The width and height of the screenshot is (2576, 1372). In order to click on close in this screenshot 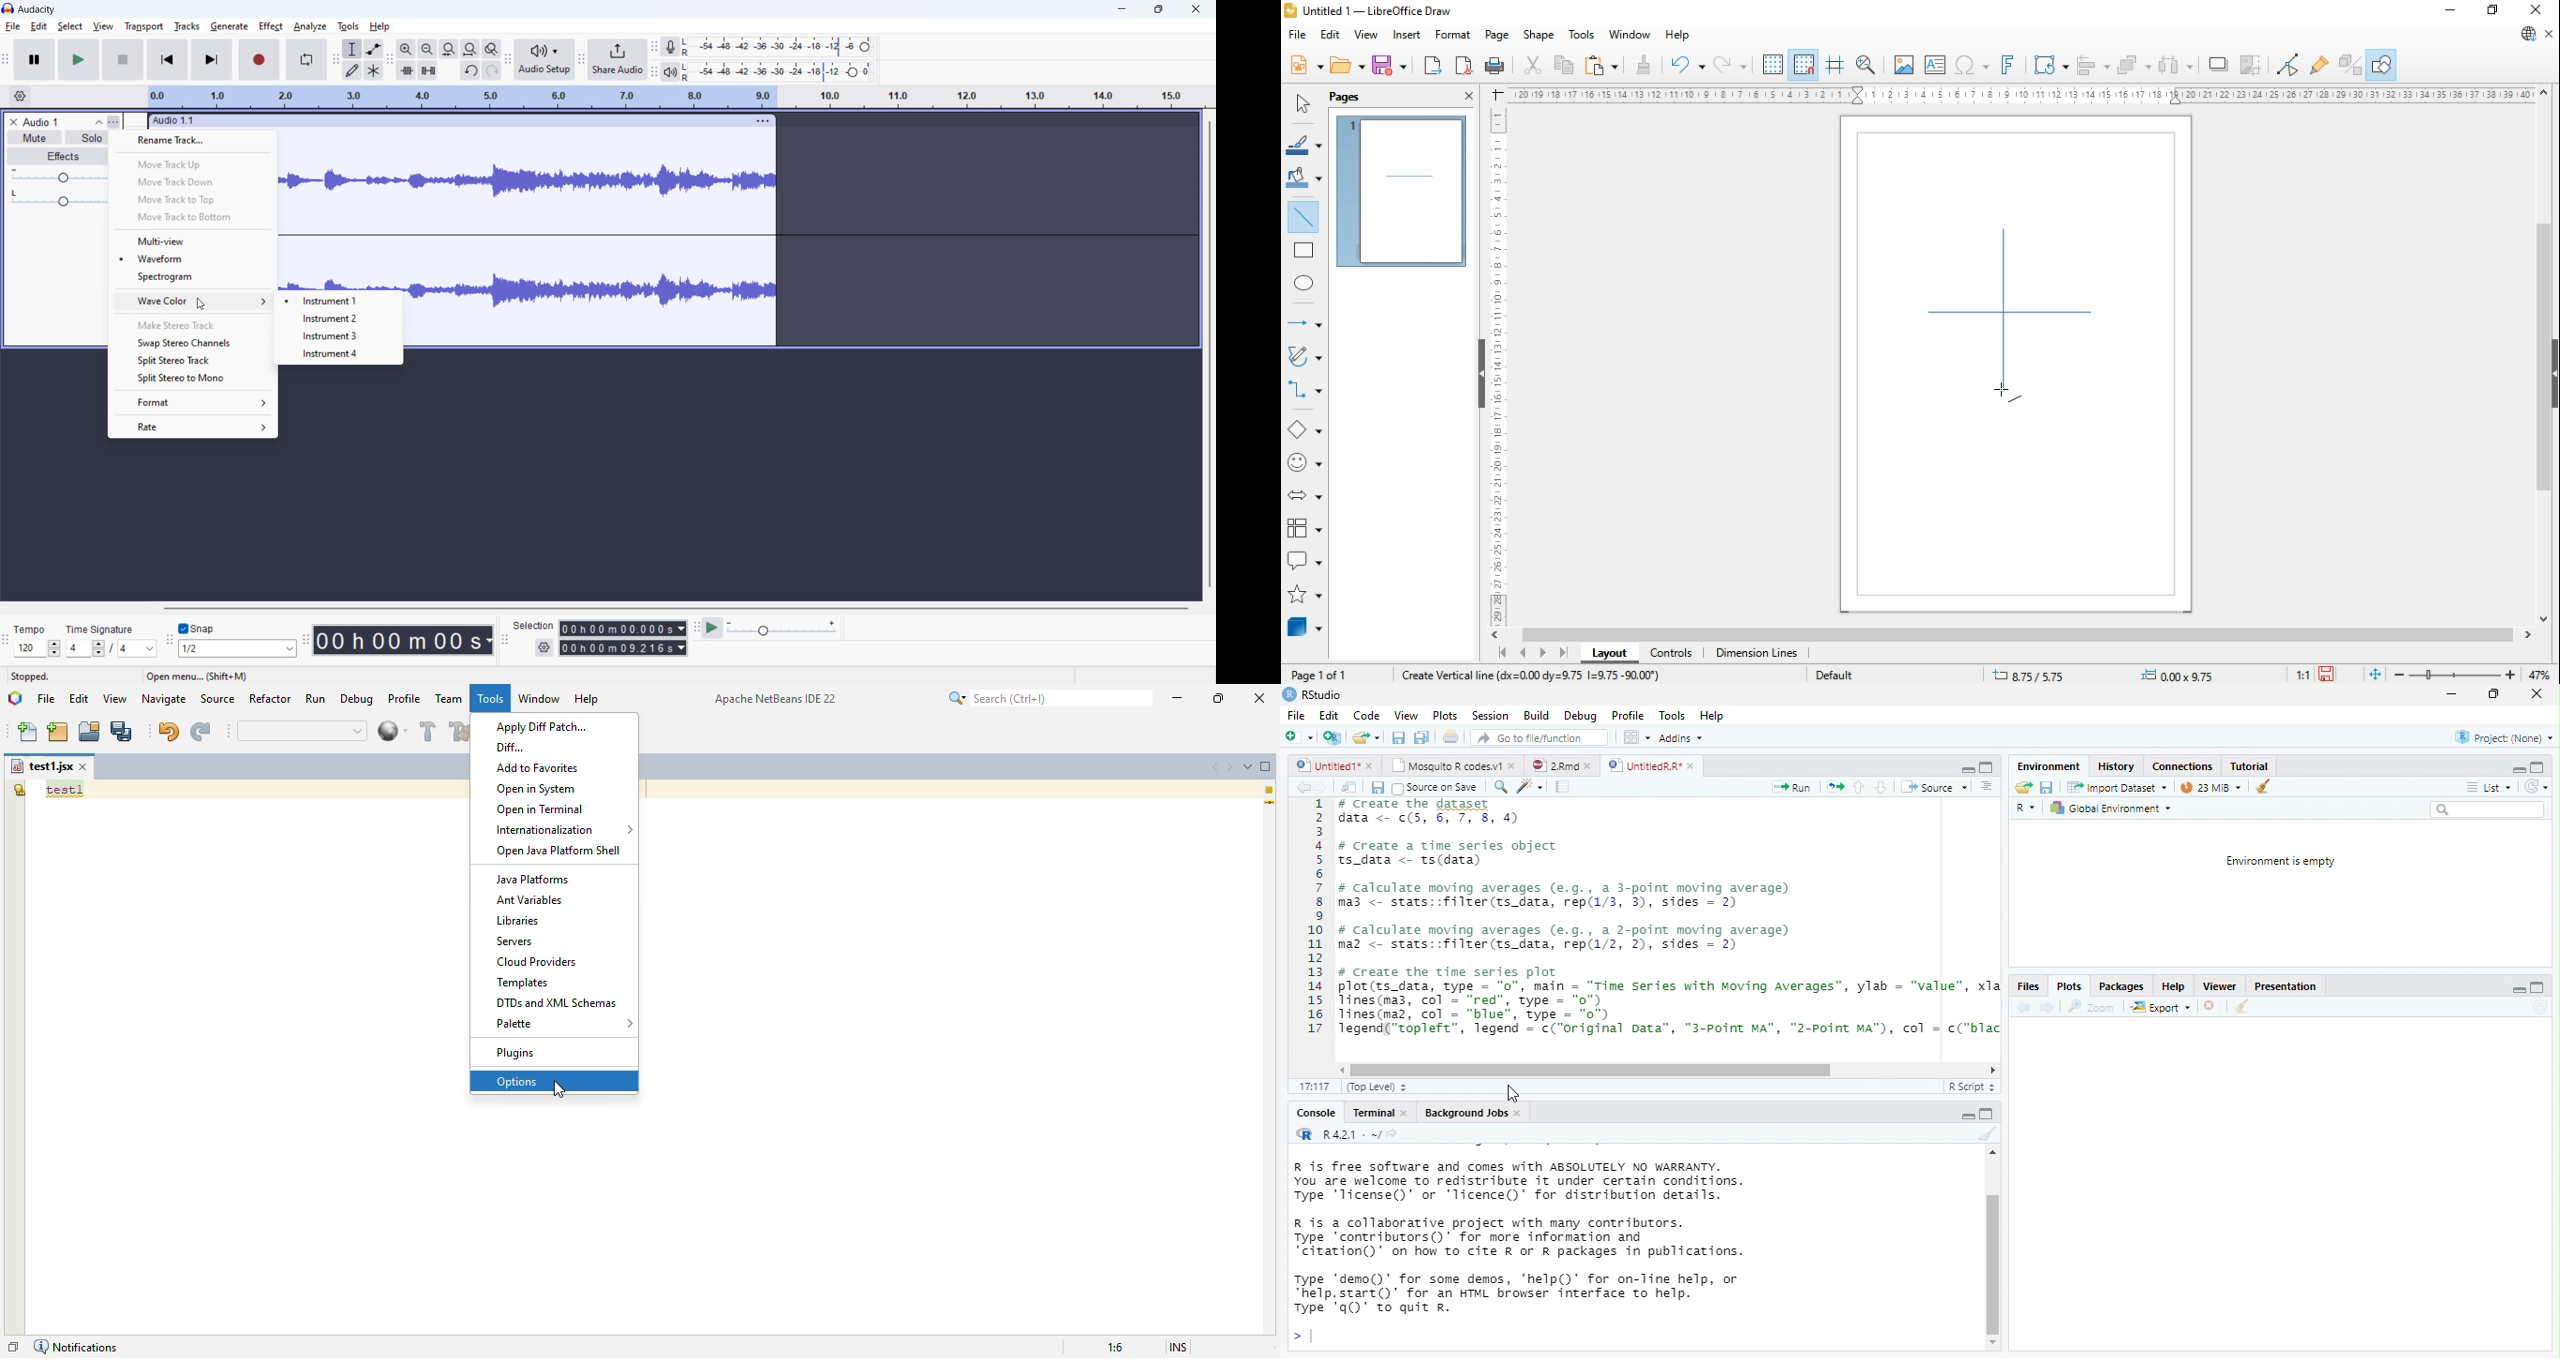, I will do `click(1407, 1114)`.